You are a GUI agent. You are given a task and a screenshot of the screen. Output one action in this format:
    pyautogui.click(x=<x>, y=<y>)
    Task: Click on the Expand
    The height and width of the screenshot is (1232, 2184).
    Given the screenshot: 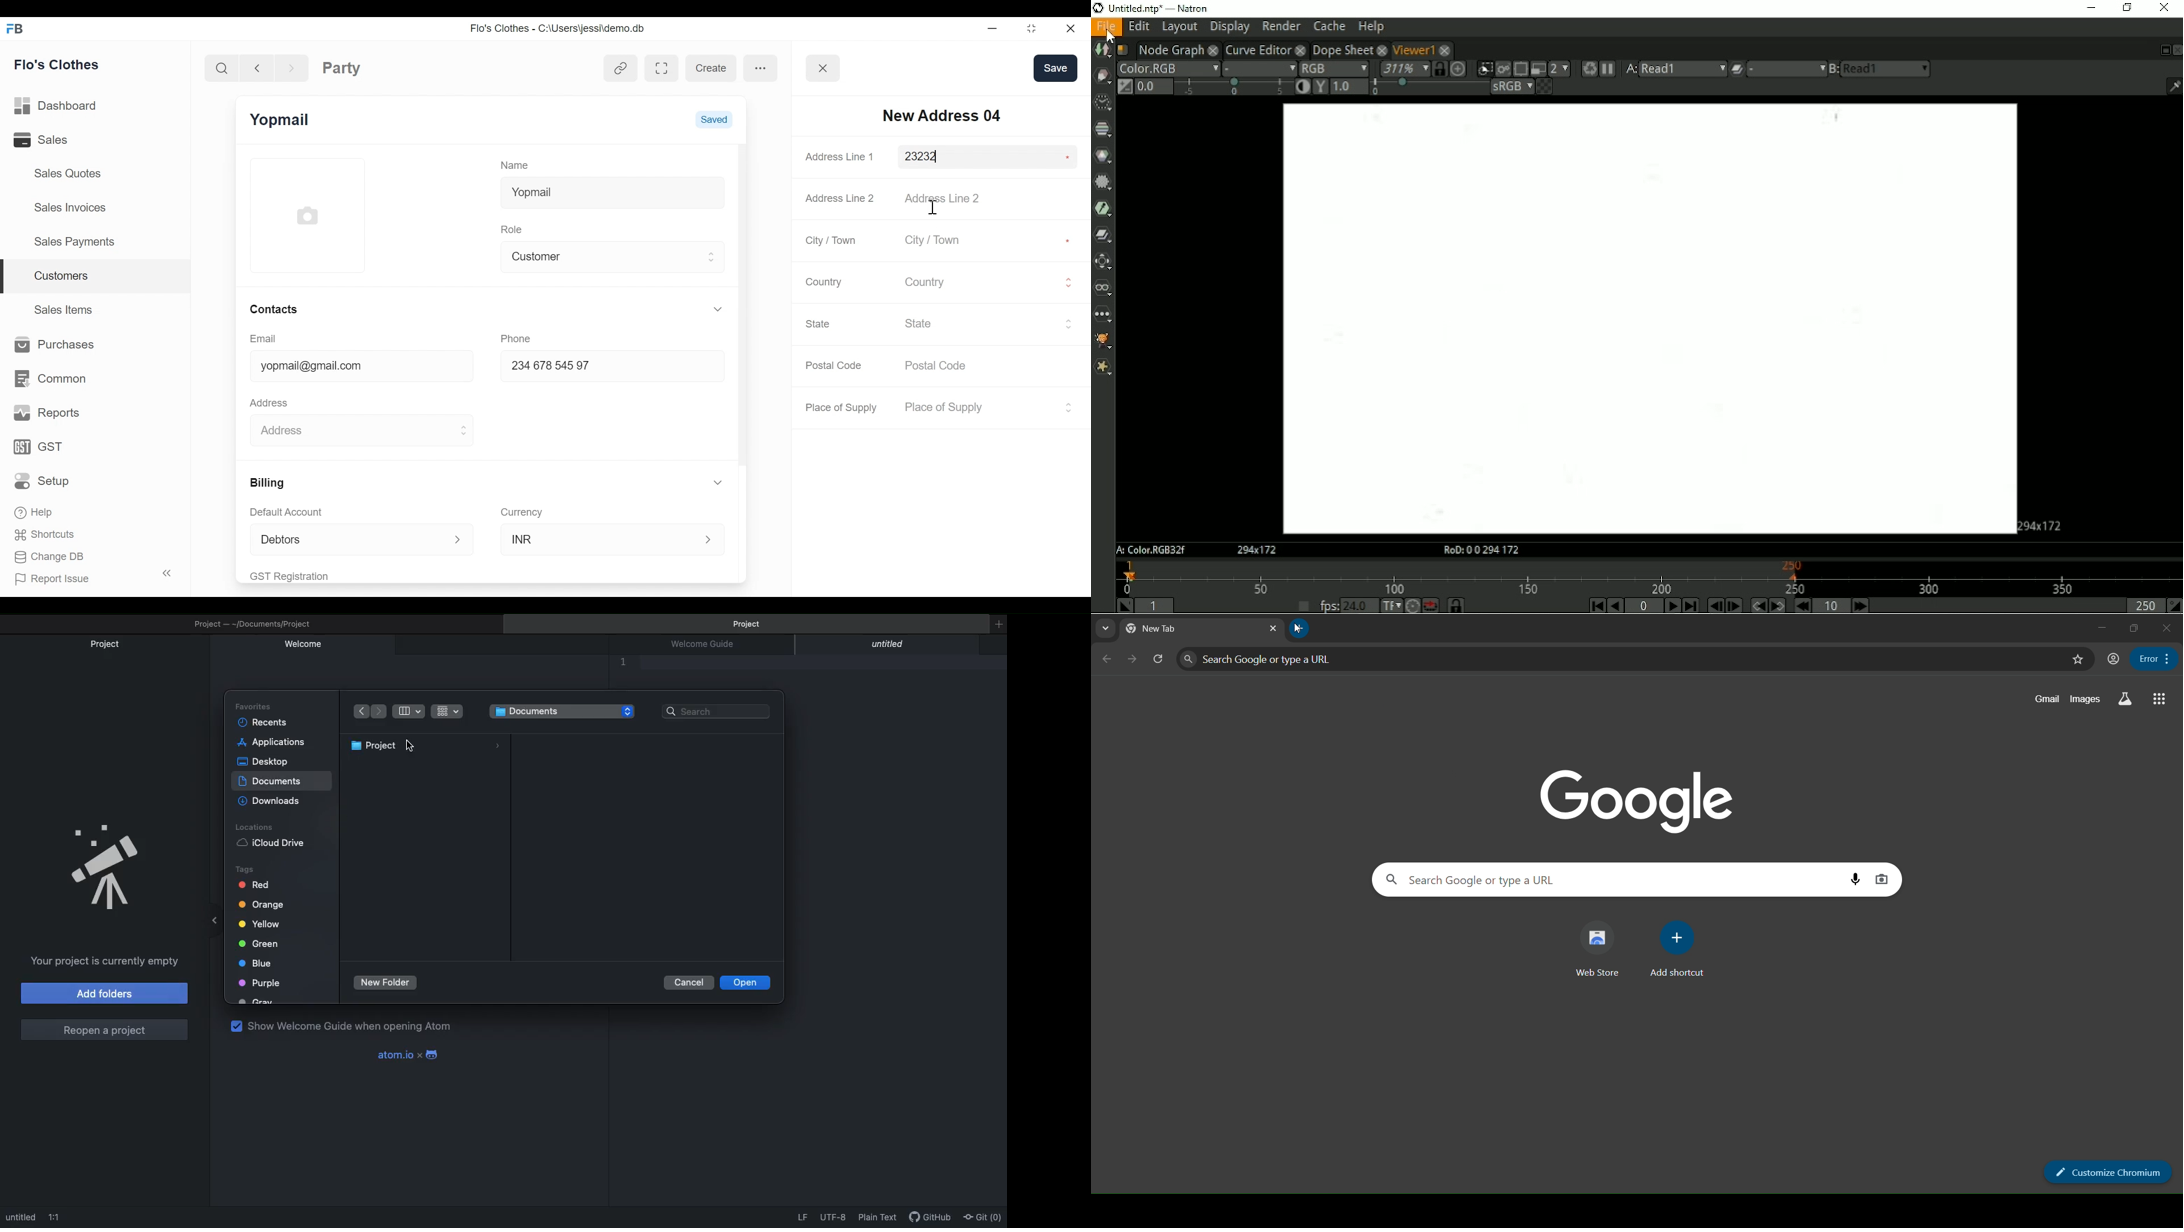 What is the action you would take?
    pyautogui.click(x=459, y=540)
    